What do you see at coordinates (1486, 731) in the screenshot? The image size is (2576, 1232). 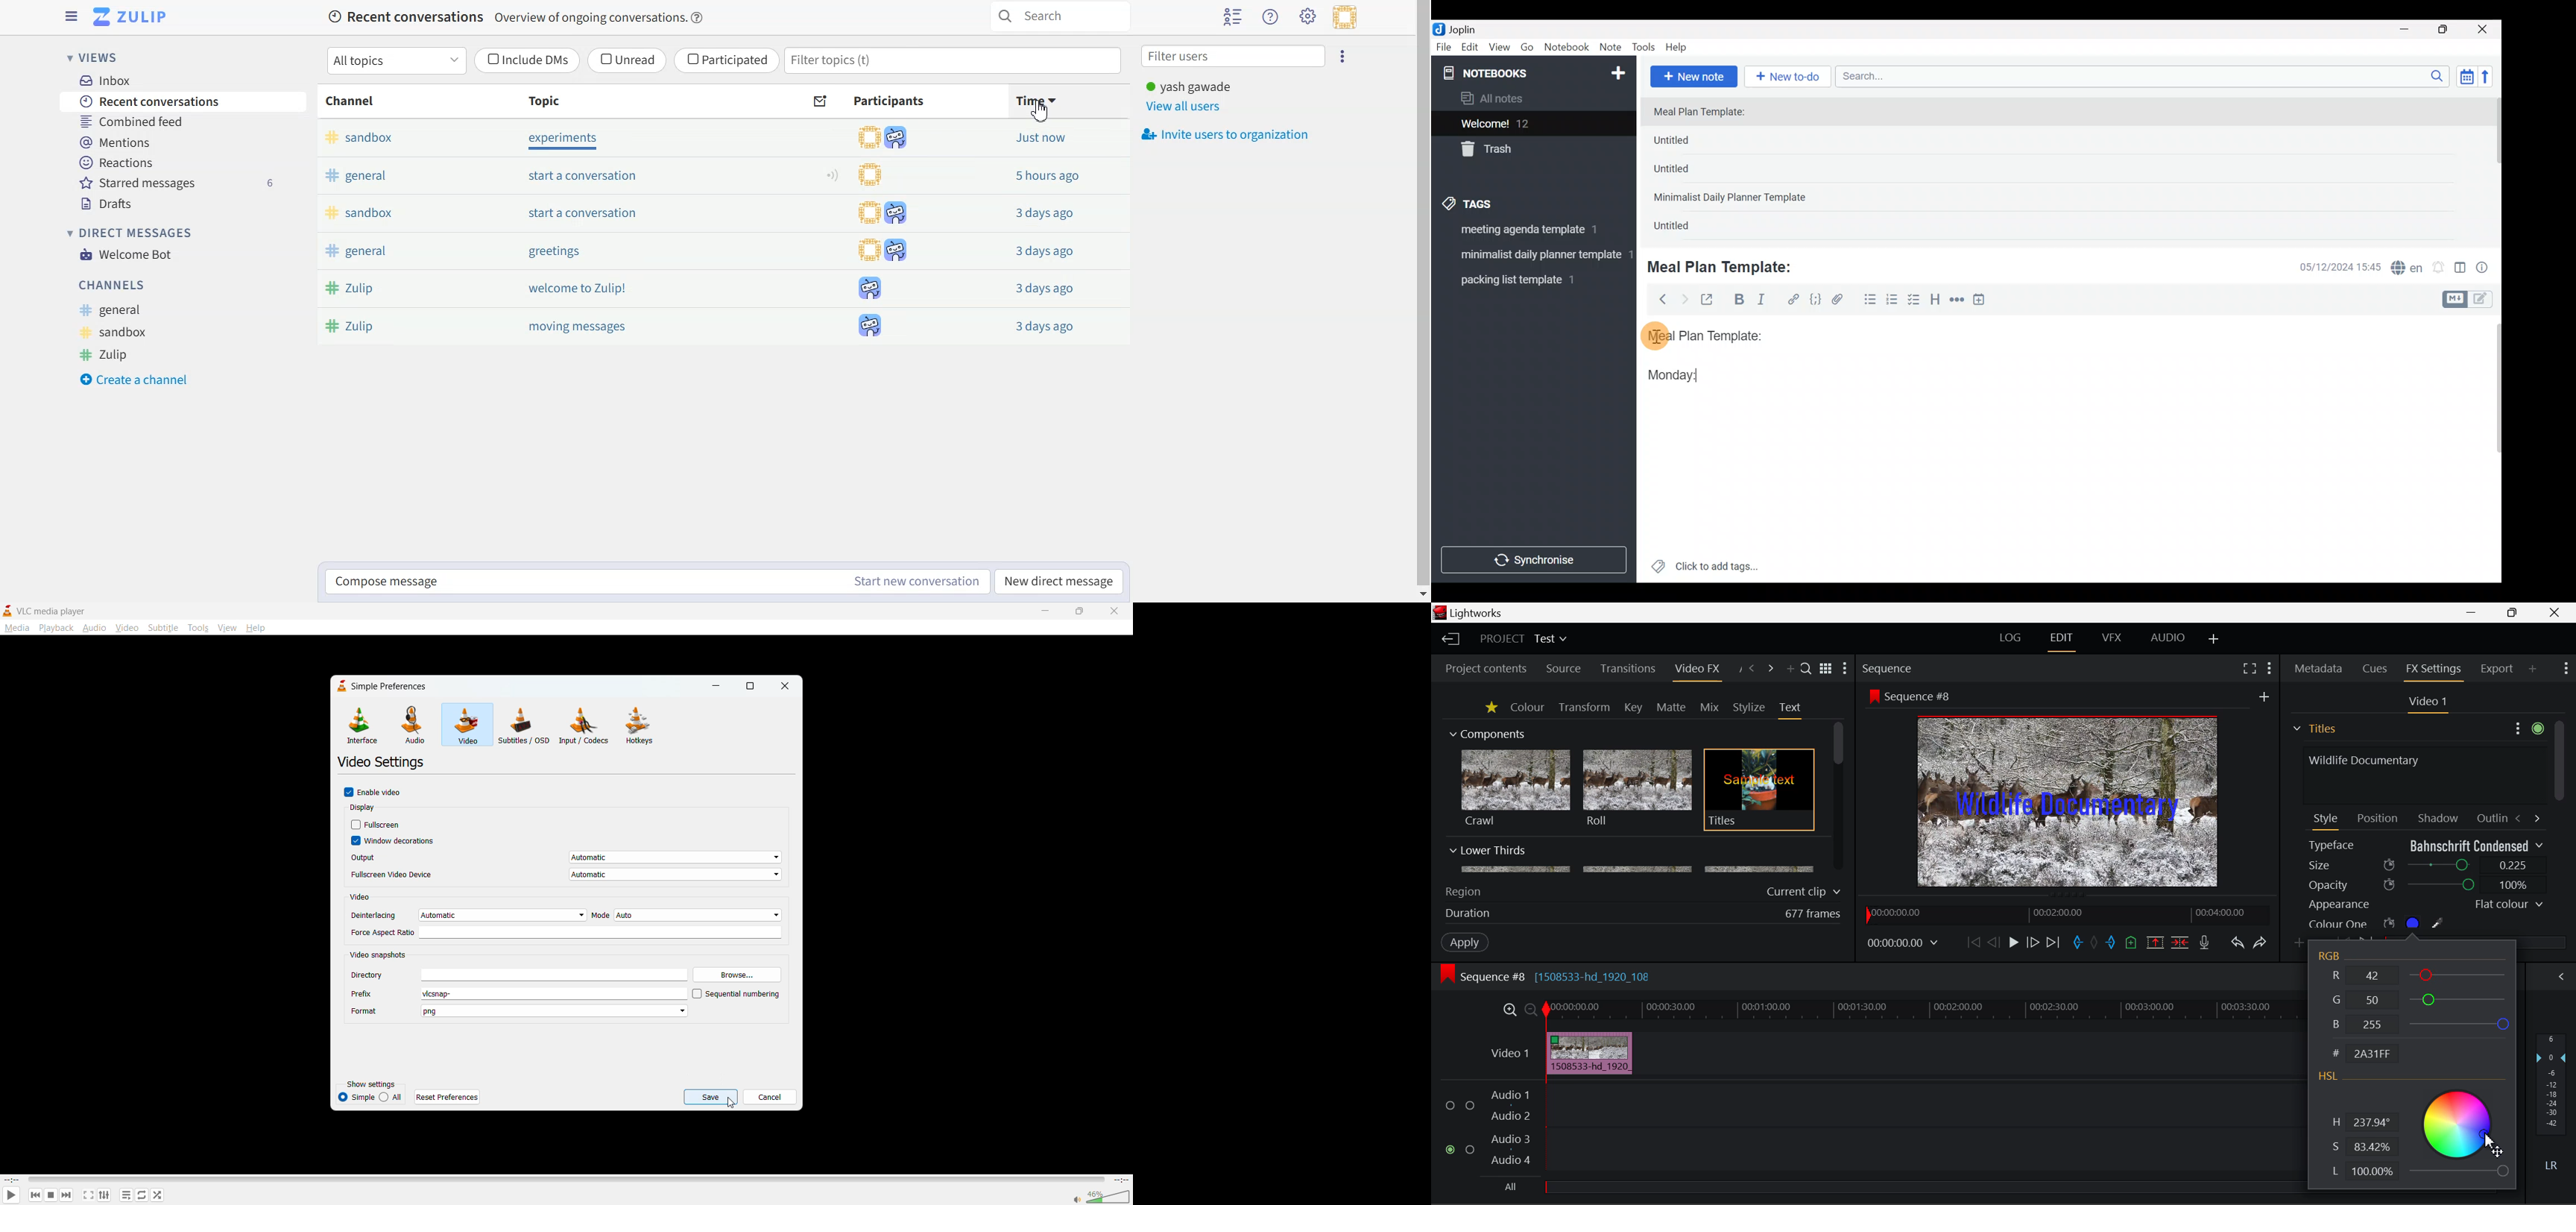 I see `Components Section` at bounding box center [1486, 731].